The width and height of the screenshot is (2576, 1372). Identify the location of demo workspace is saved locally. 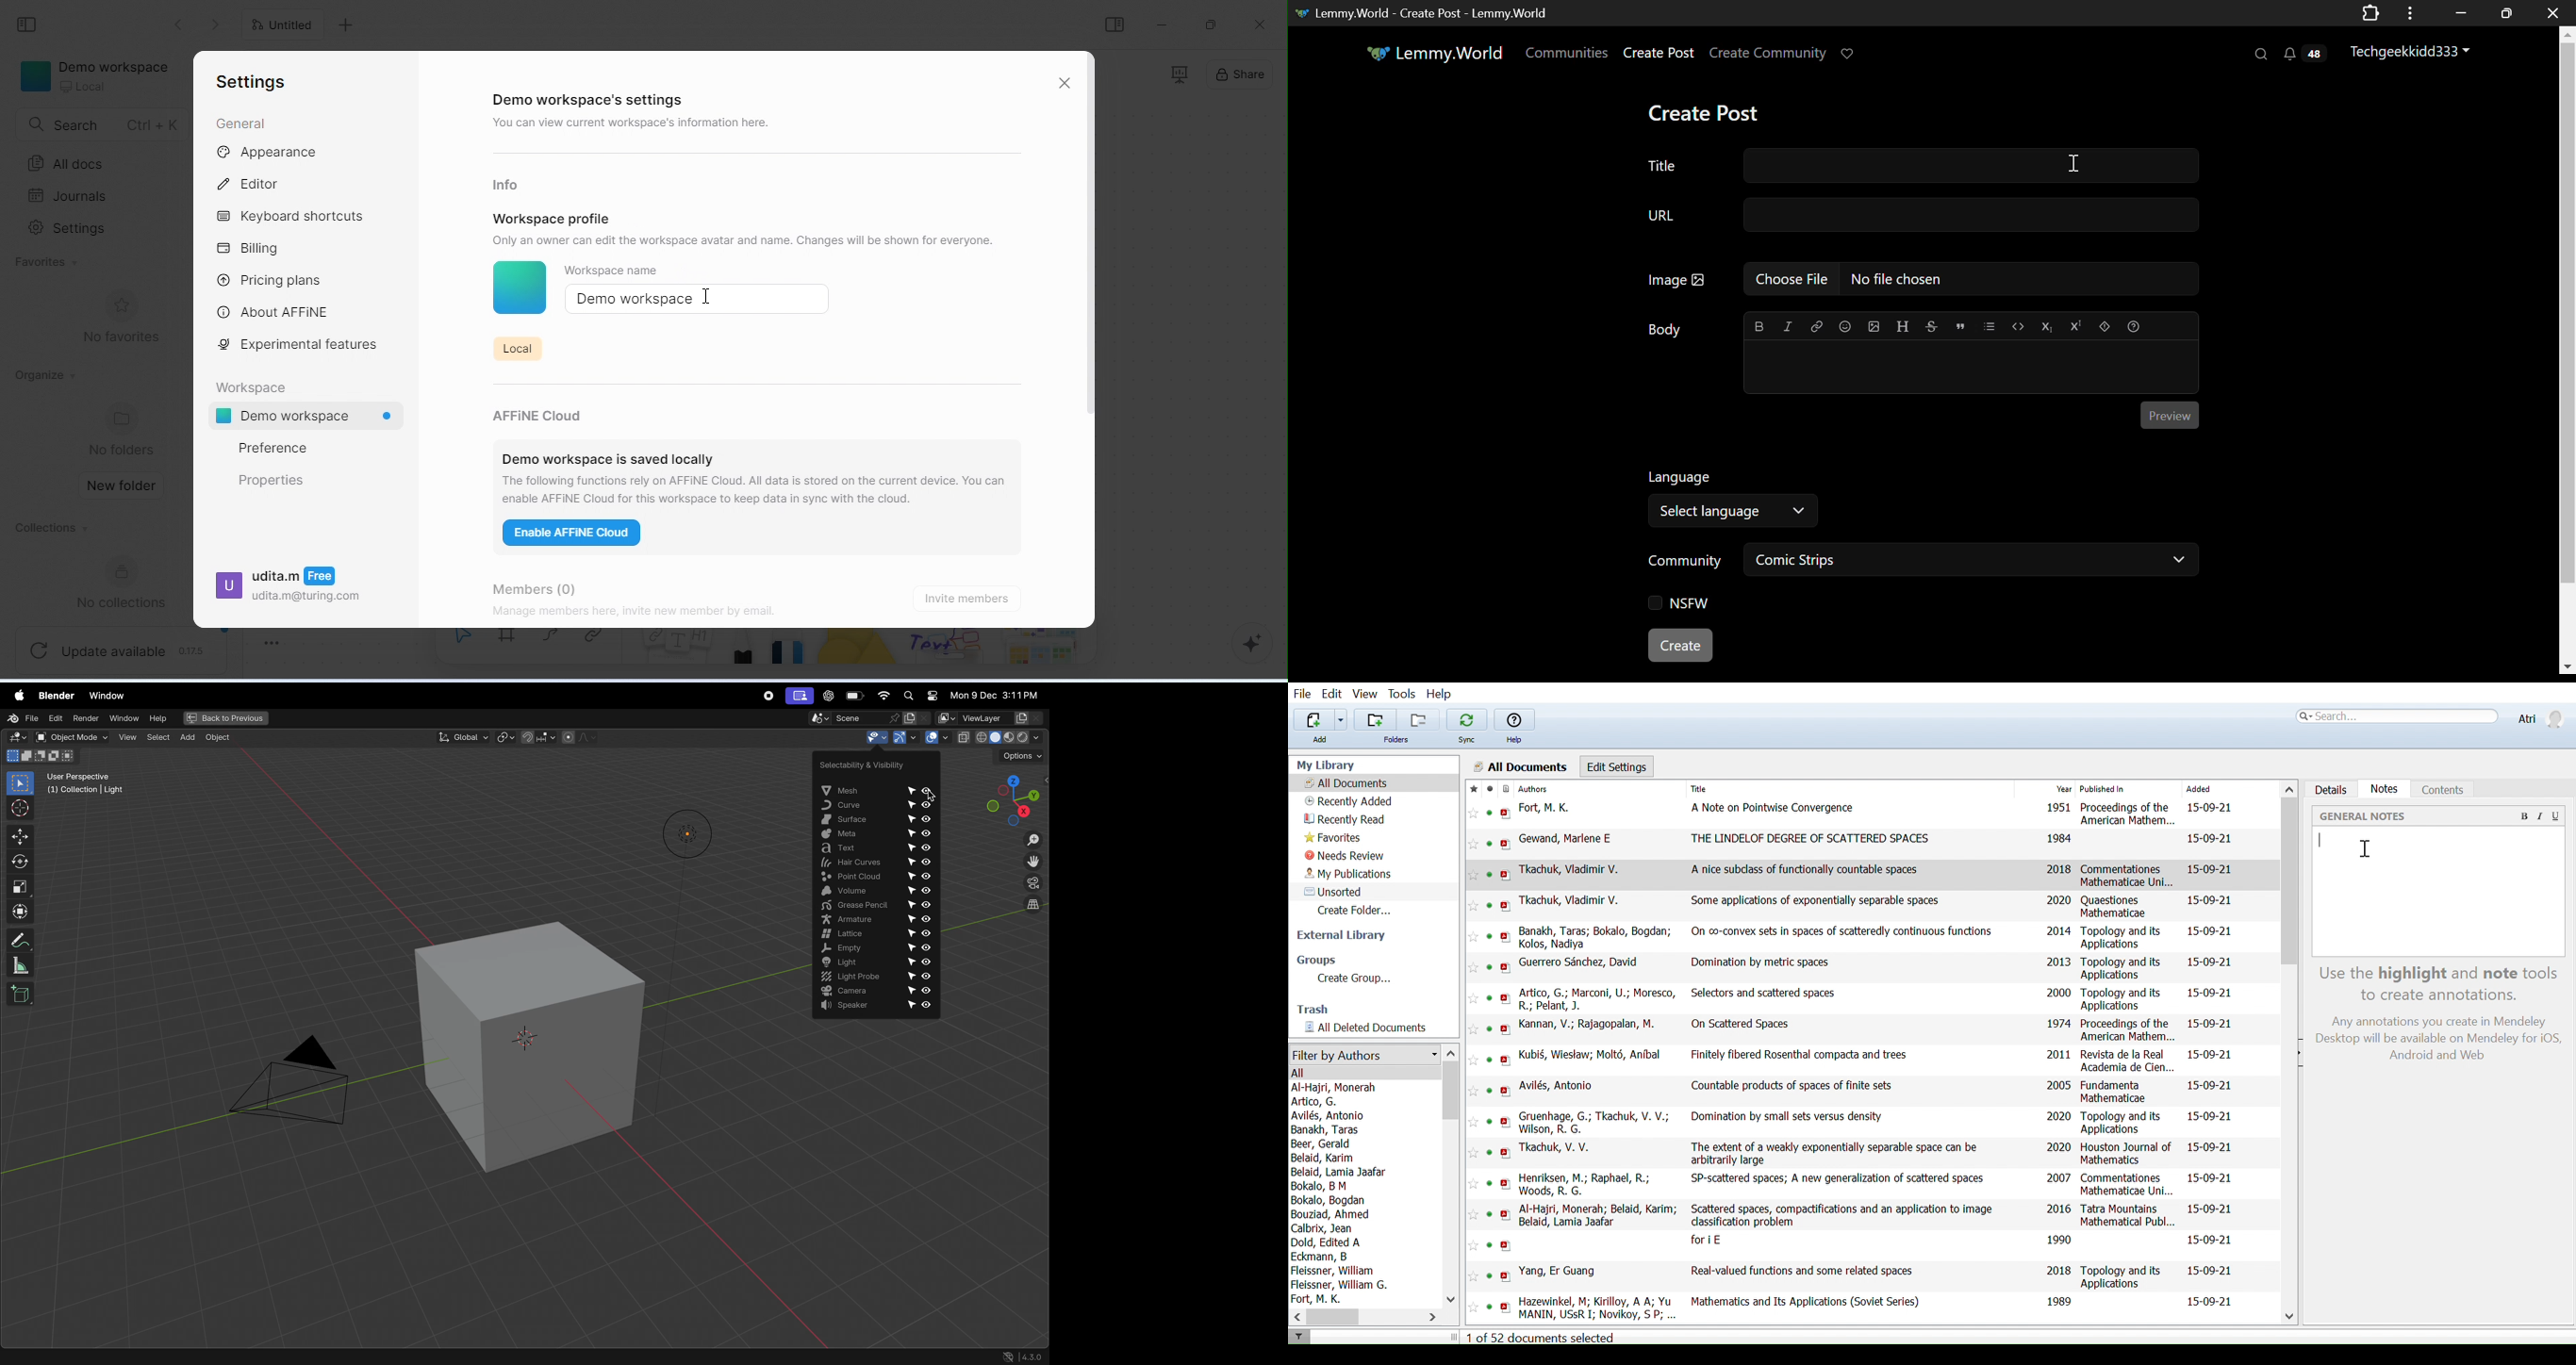
(608, 453).